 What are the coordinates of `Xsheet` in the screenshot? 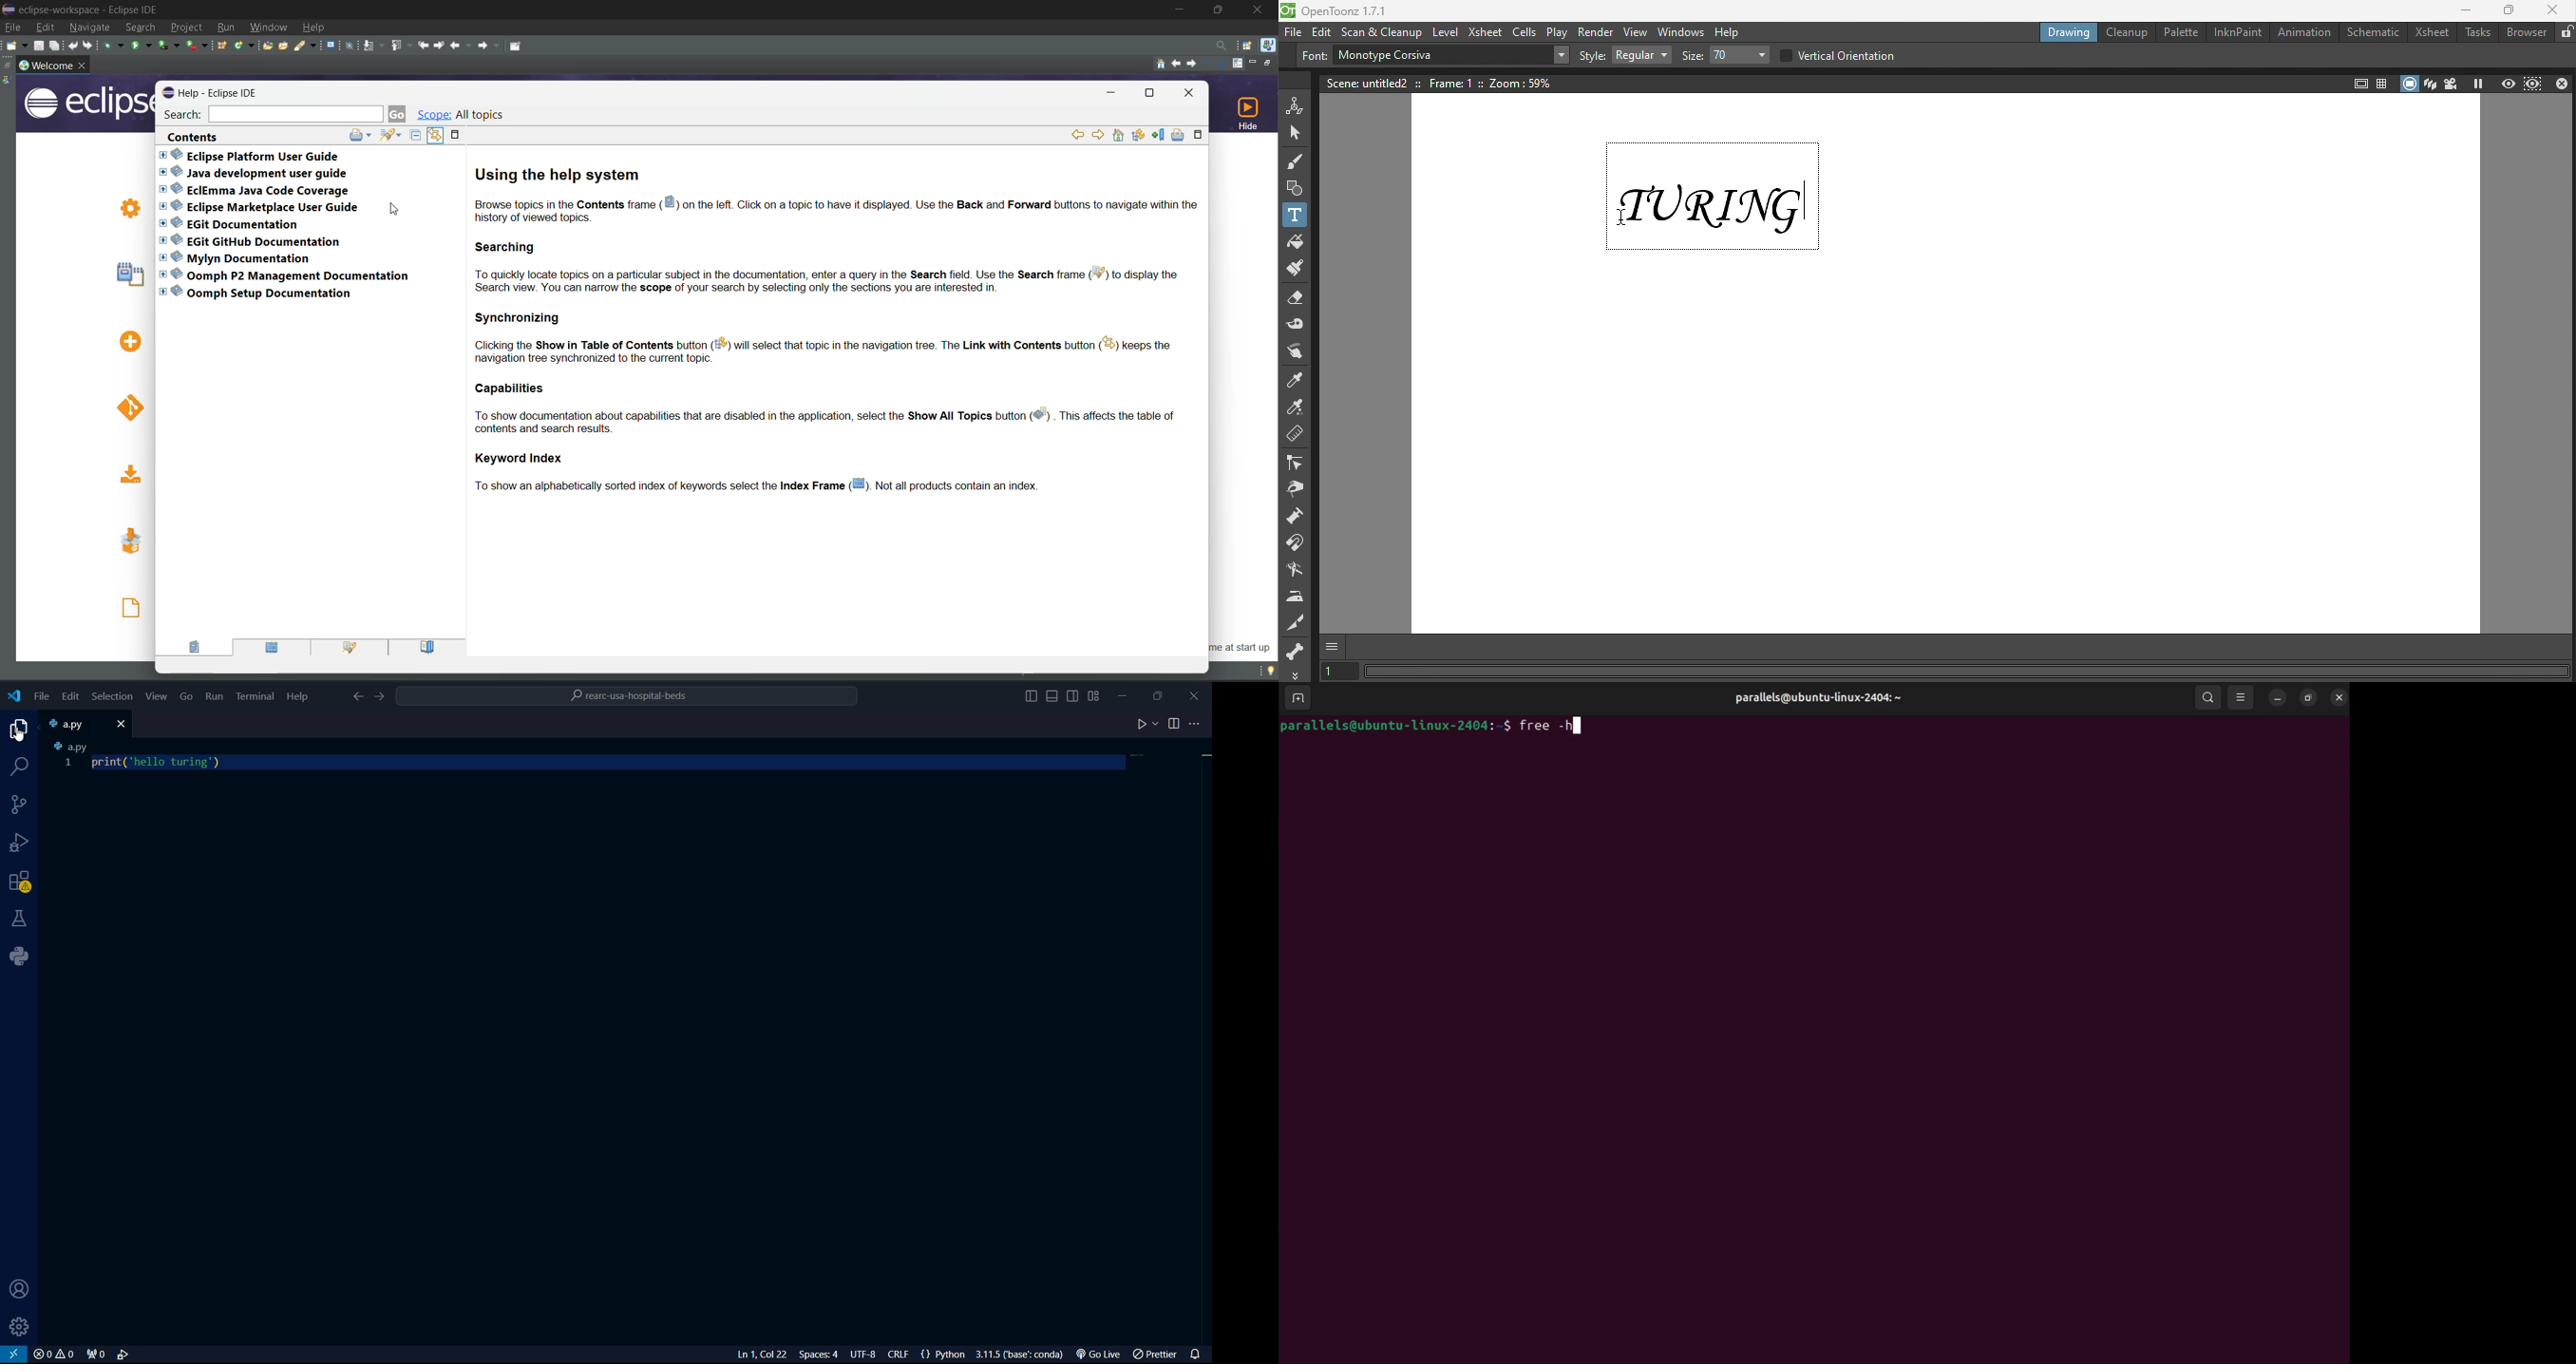 It's located at (2431, 33).